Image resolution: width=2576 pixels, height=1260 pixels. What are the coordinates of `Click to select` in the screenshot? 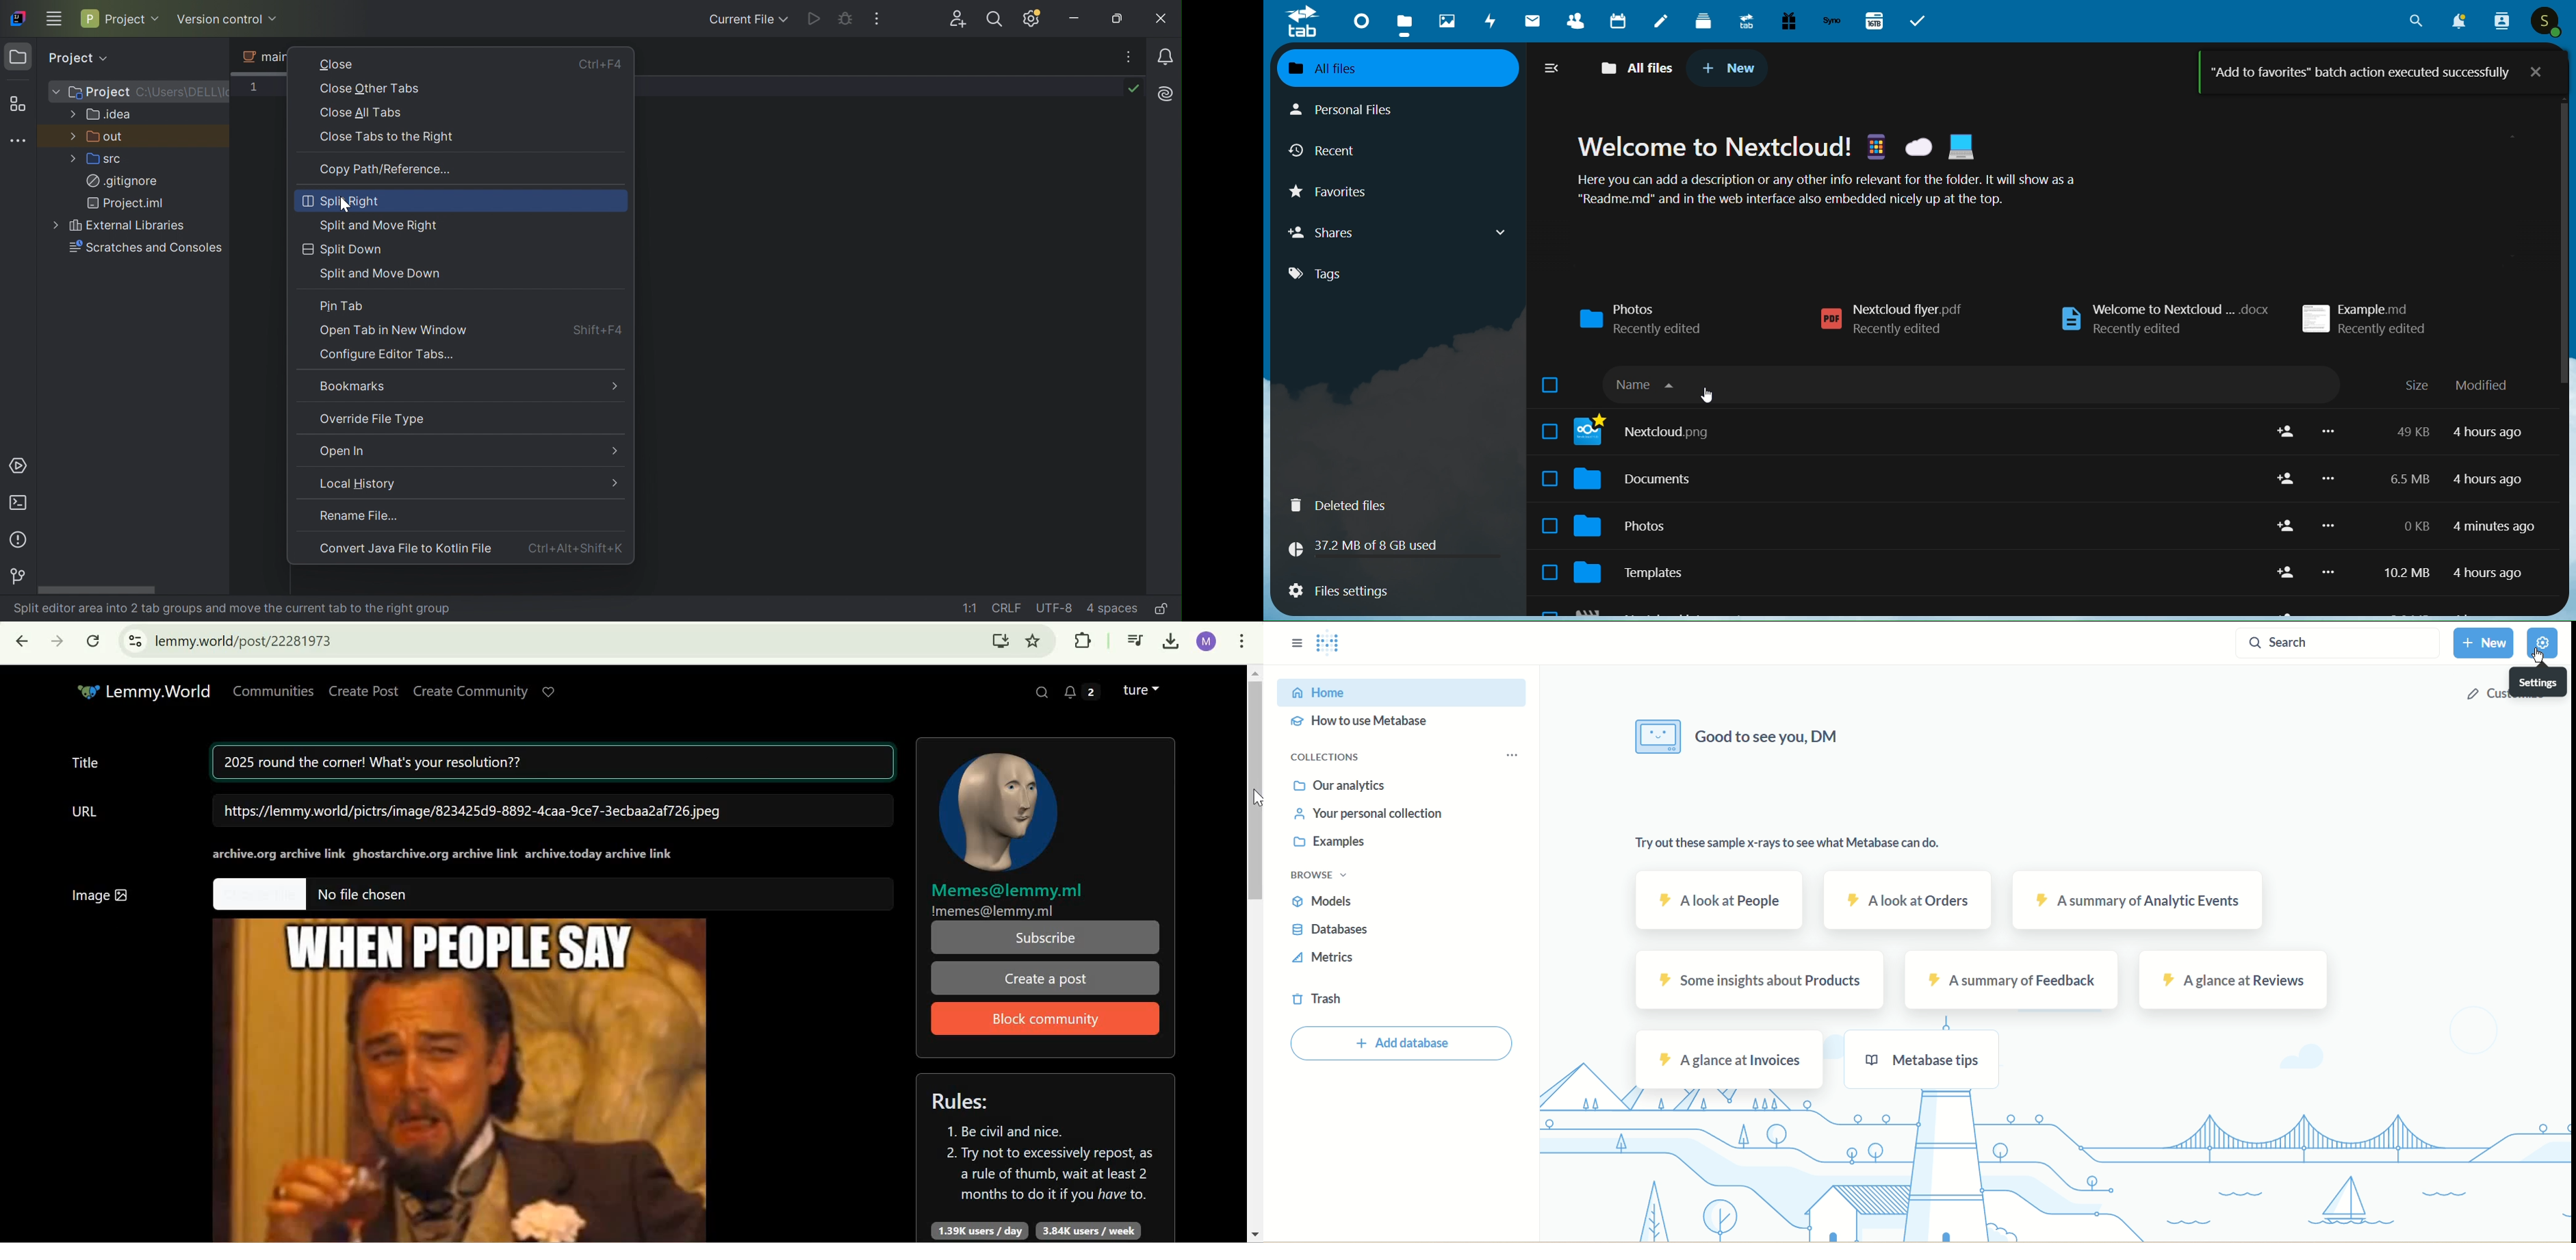 It's located at (1550, 526).